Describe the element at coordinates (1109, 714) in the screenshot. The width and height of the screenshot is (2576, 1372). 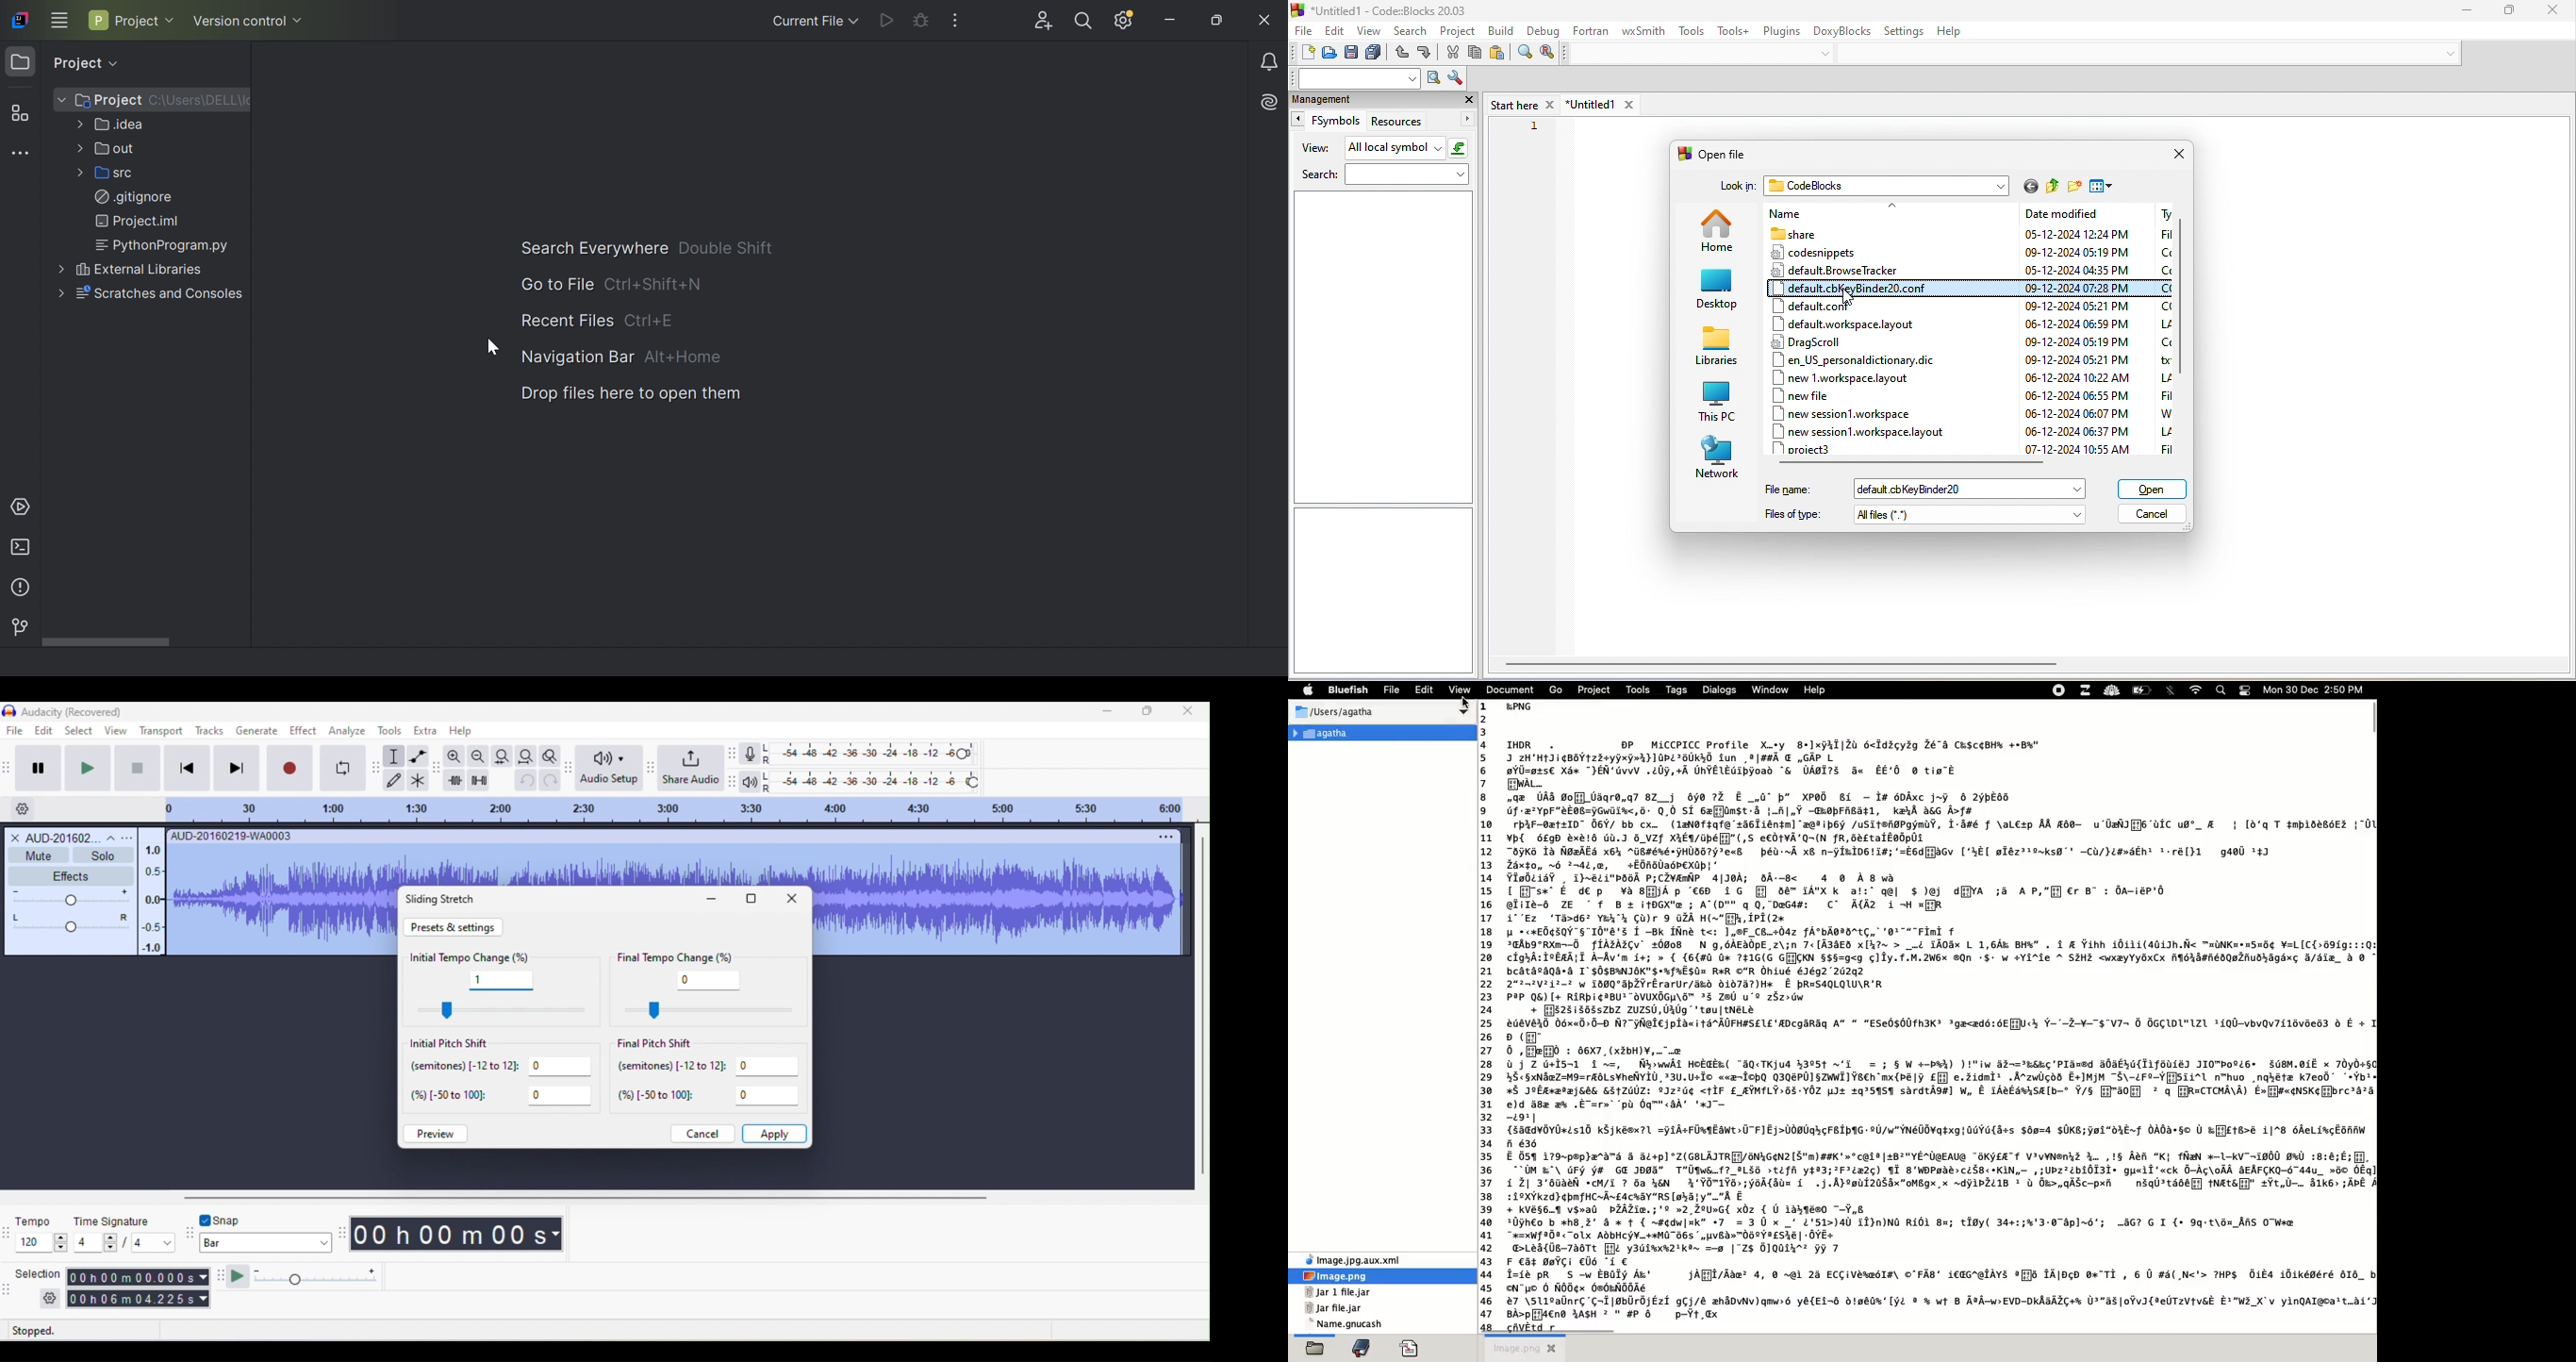
I see `minimize` at that location.